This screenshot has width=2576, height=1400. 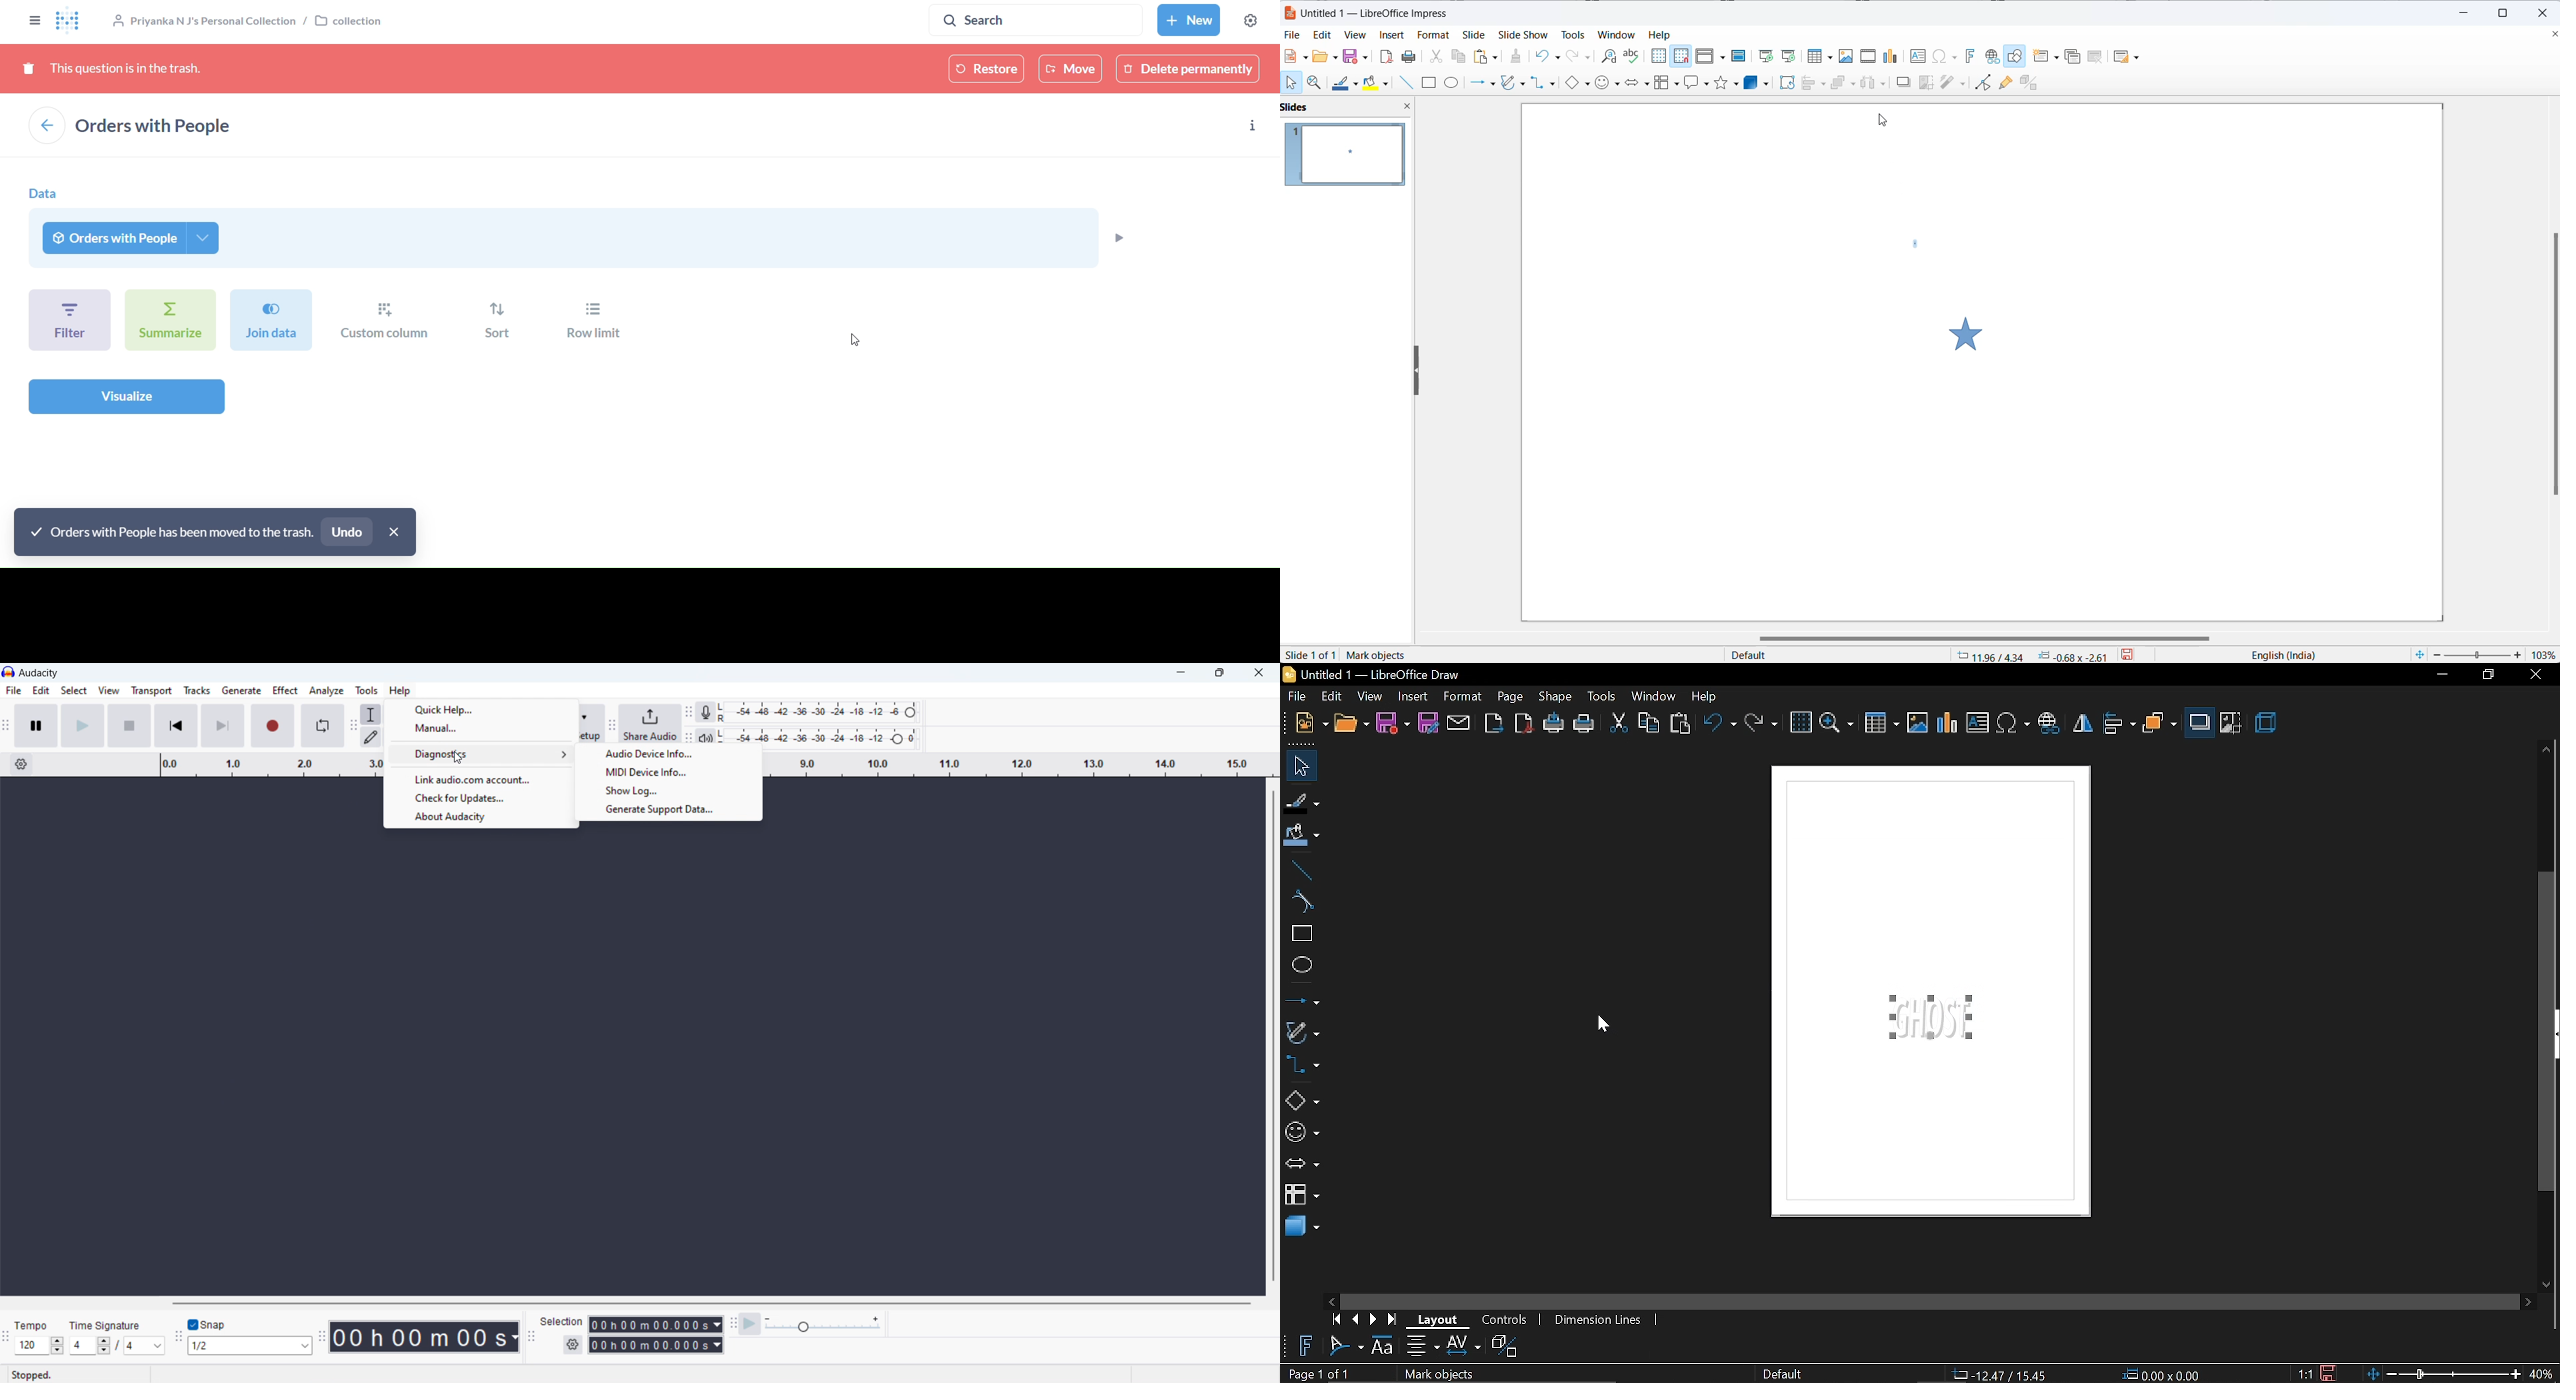 I want to click on basic shapes, so click(x=1579, y=84).